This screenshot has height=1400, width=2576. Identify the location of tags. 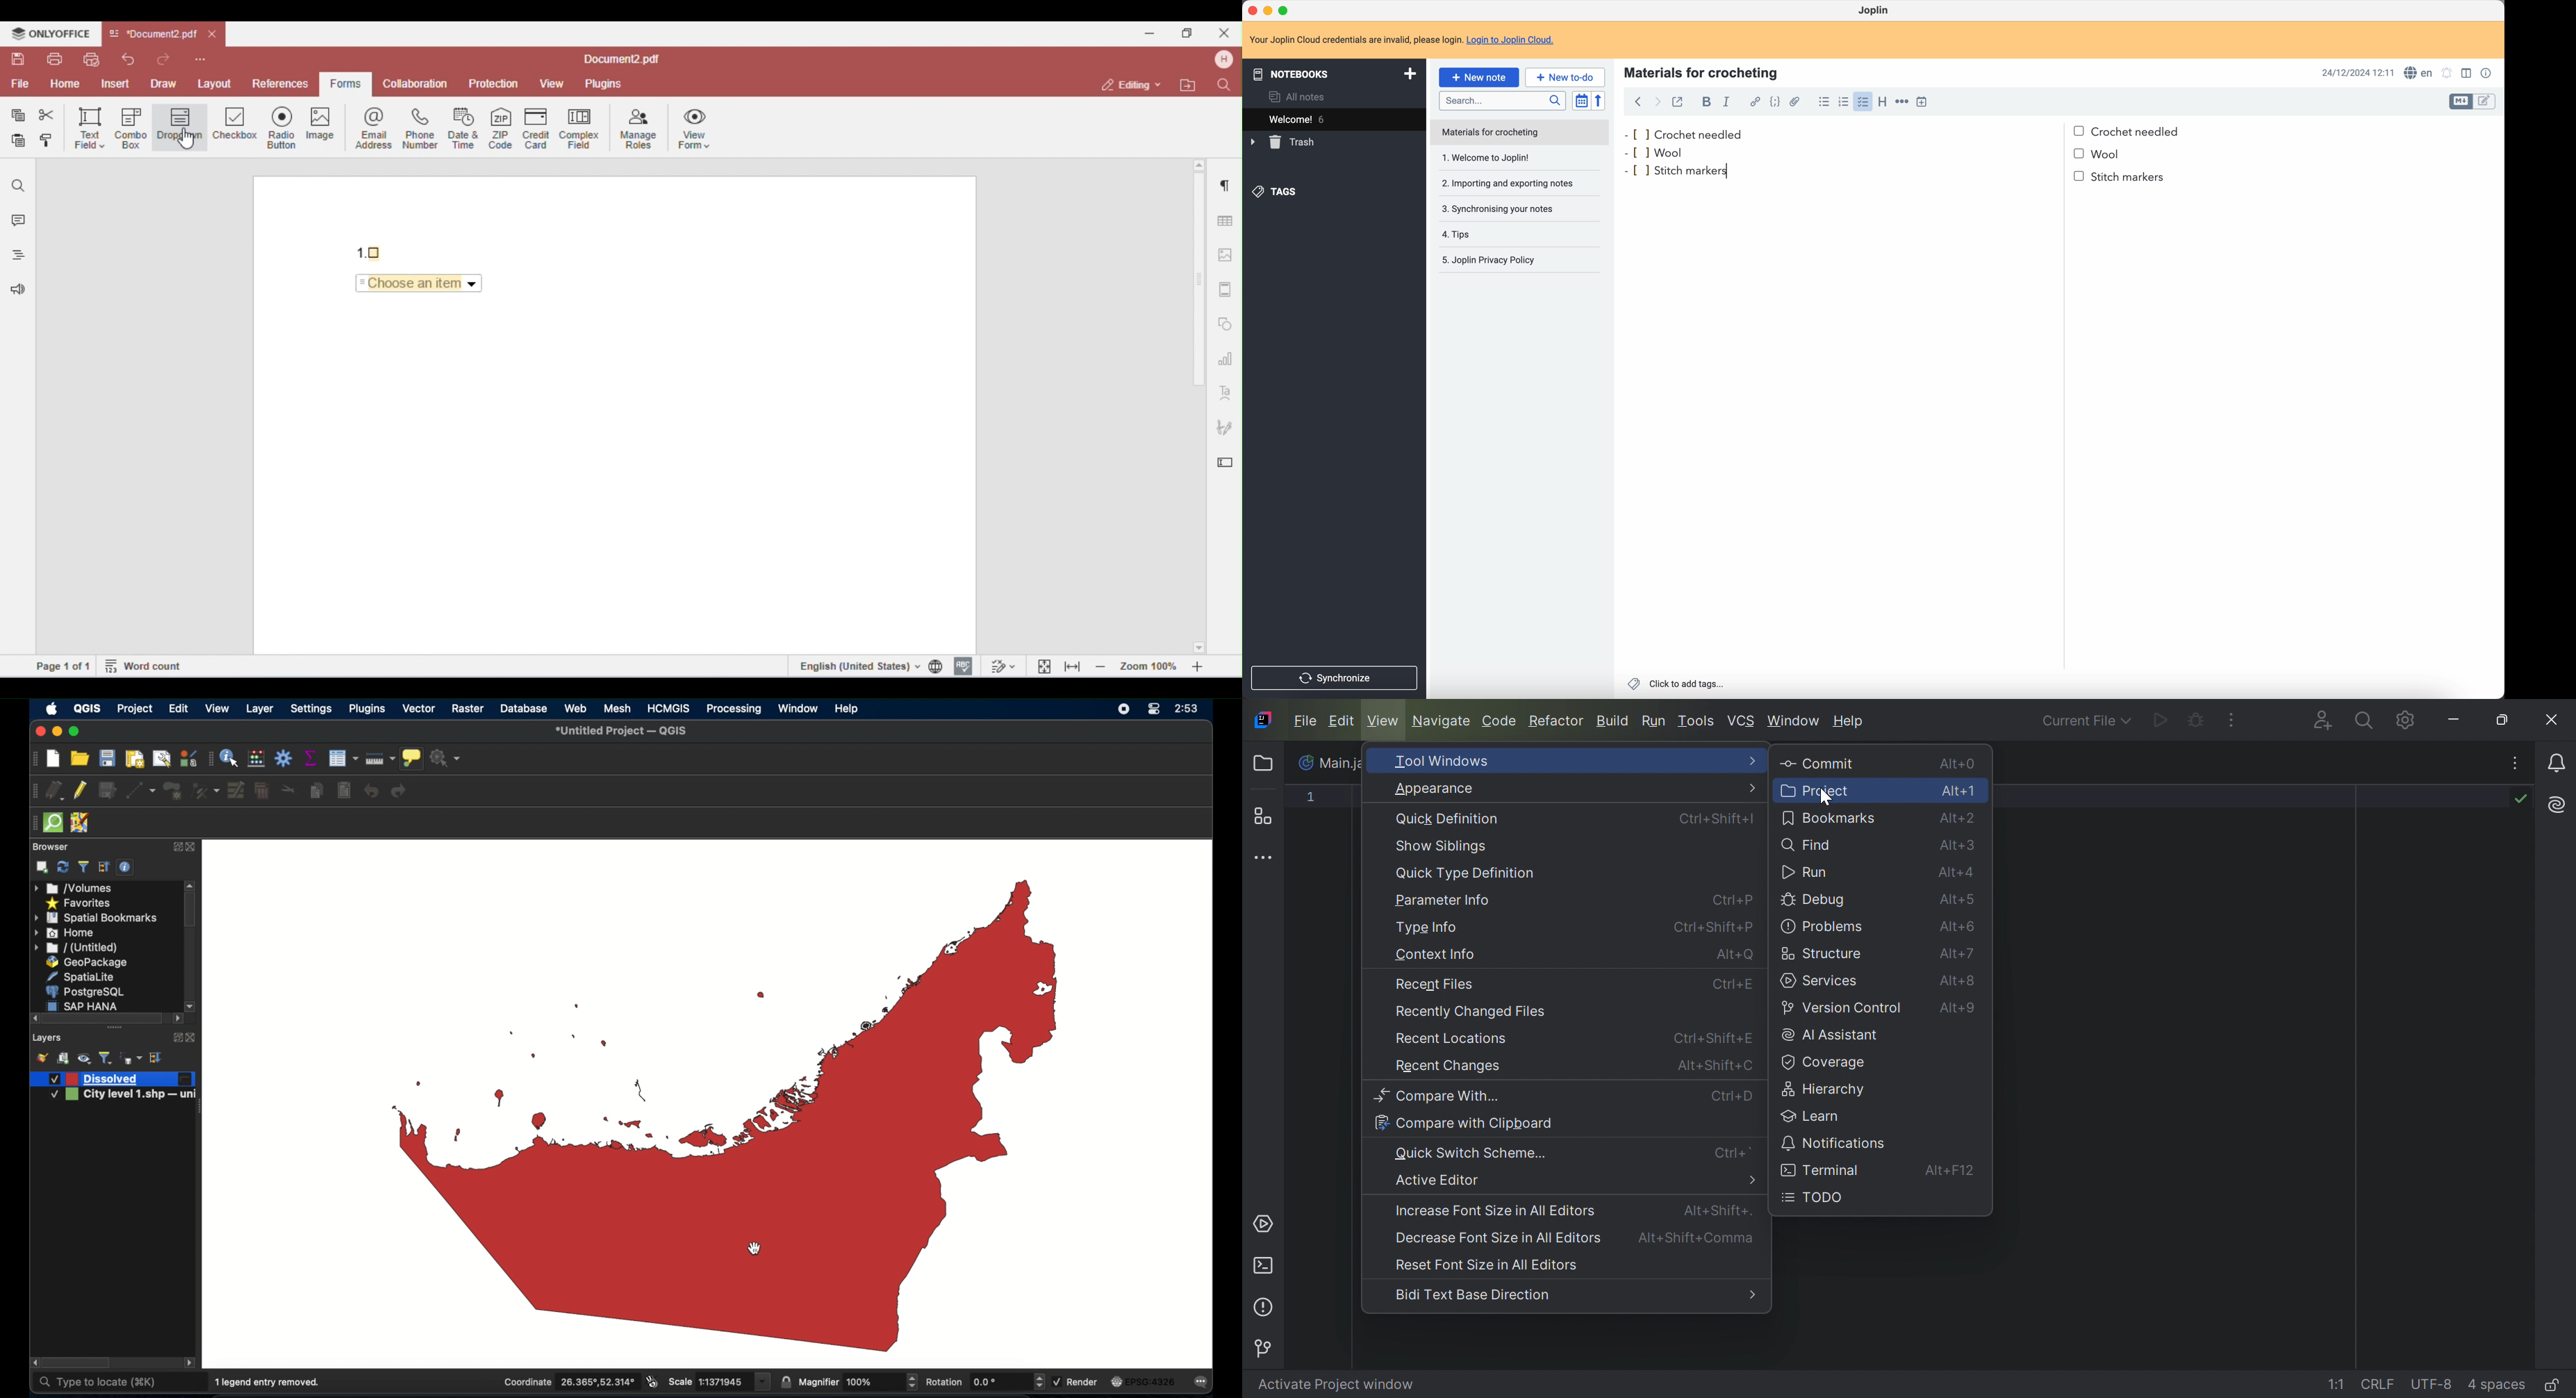
(1277, 193).